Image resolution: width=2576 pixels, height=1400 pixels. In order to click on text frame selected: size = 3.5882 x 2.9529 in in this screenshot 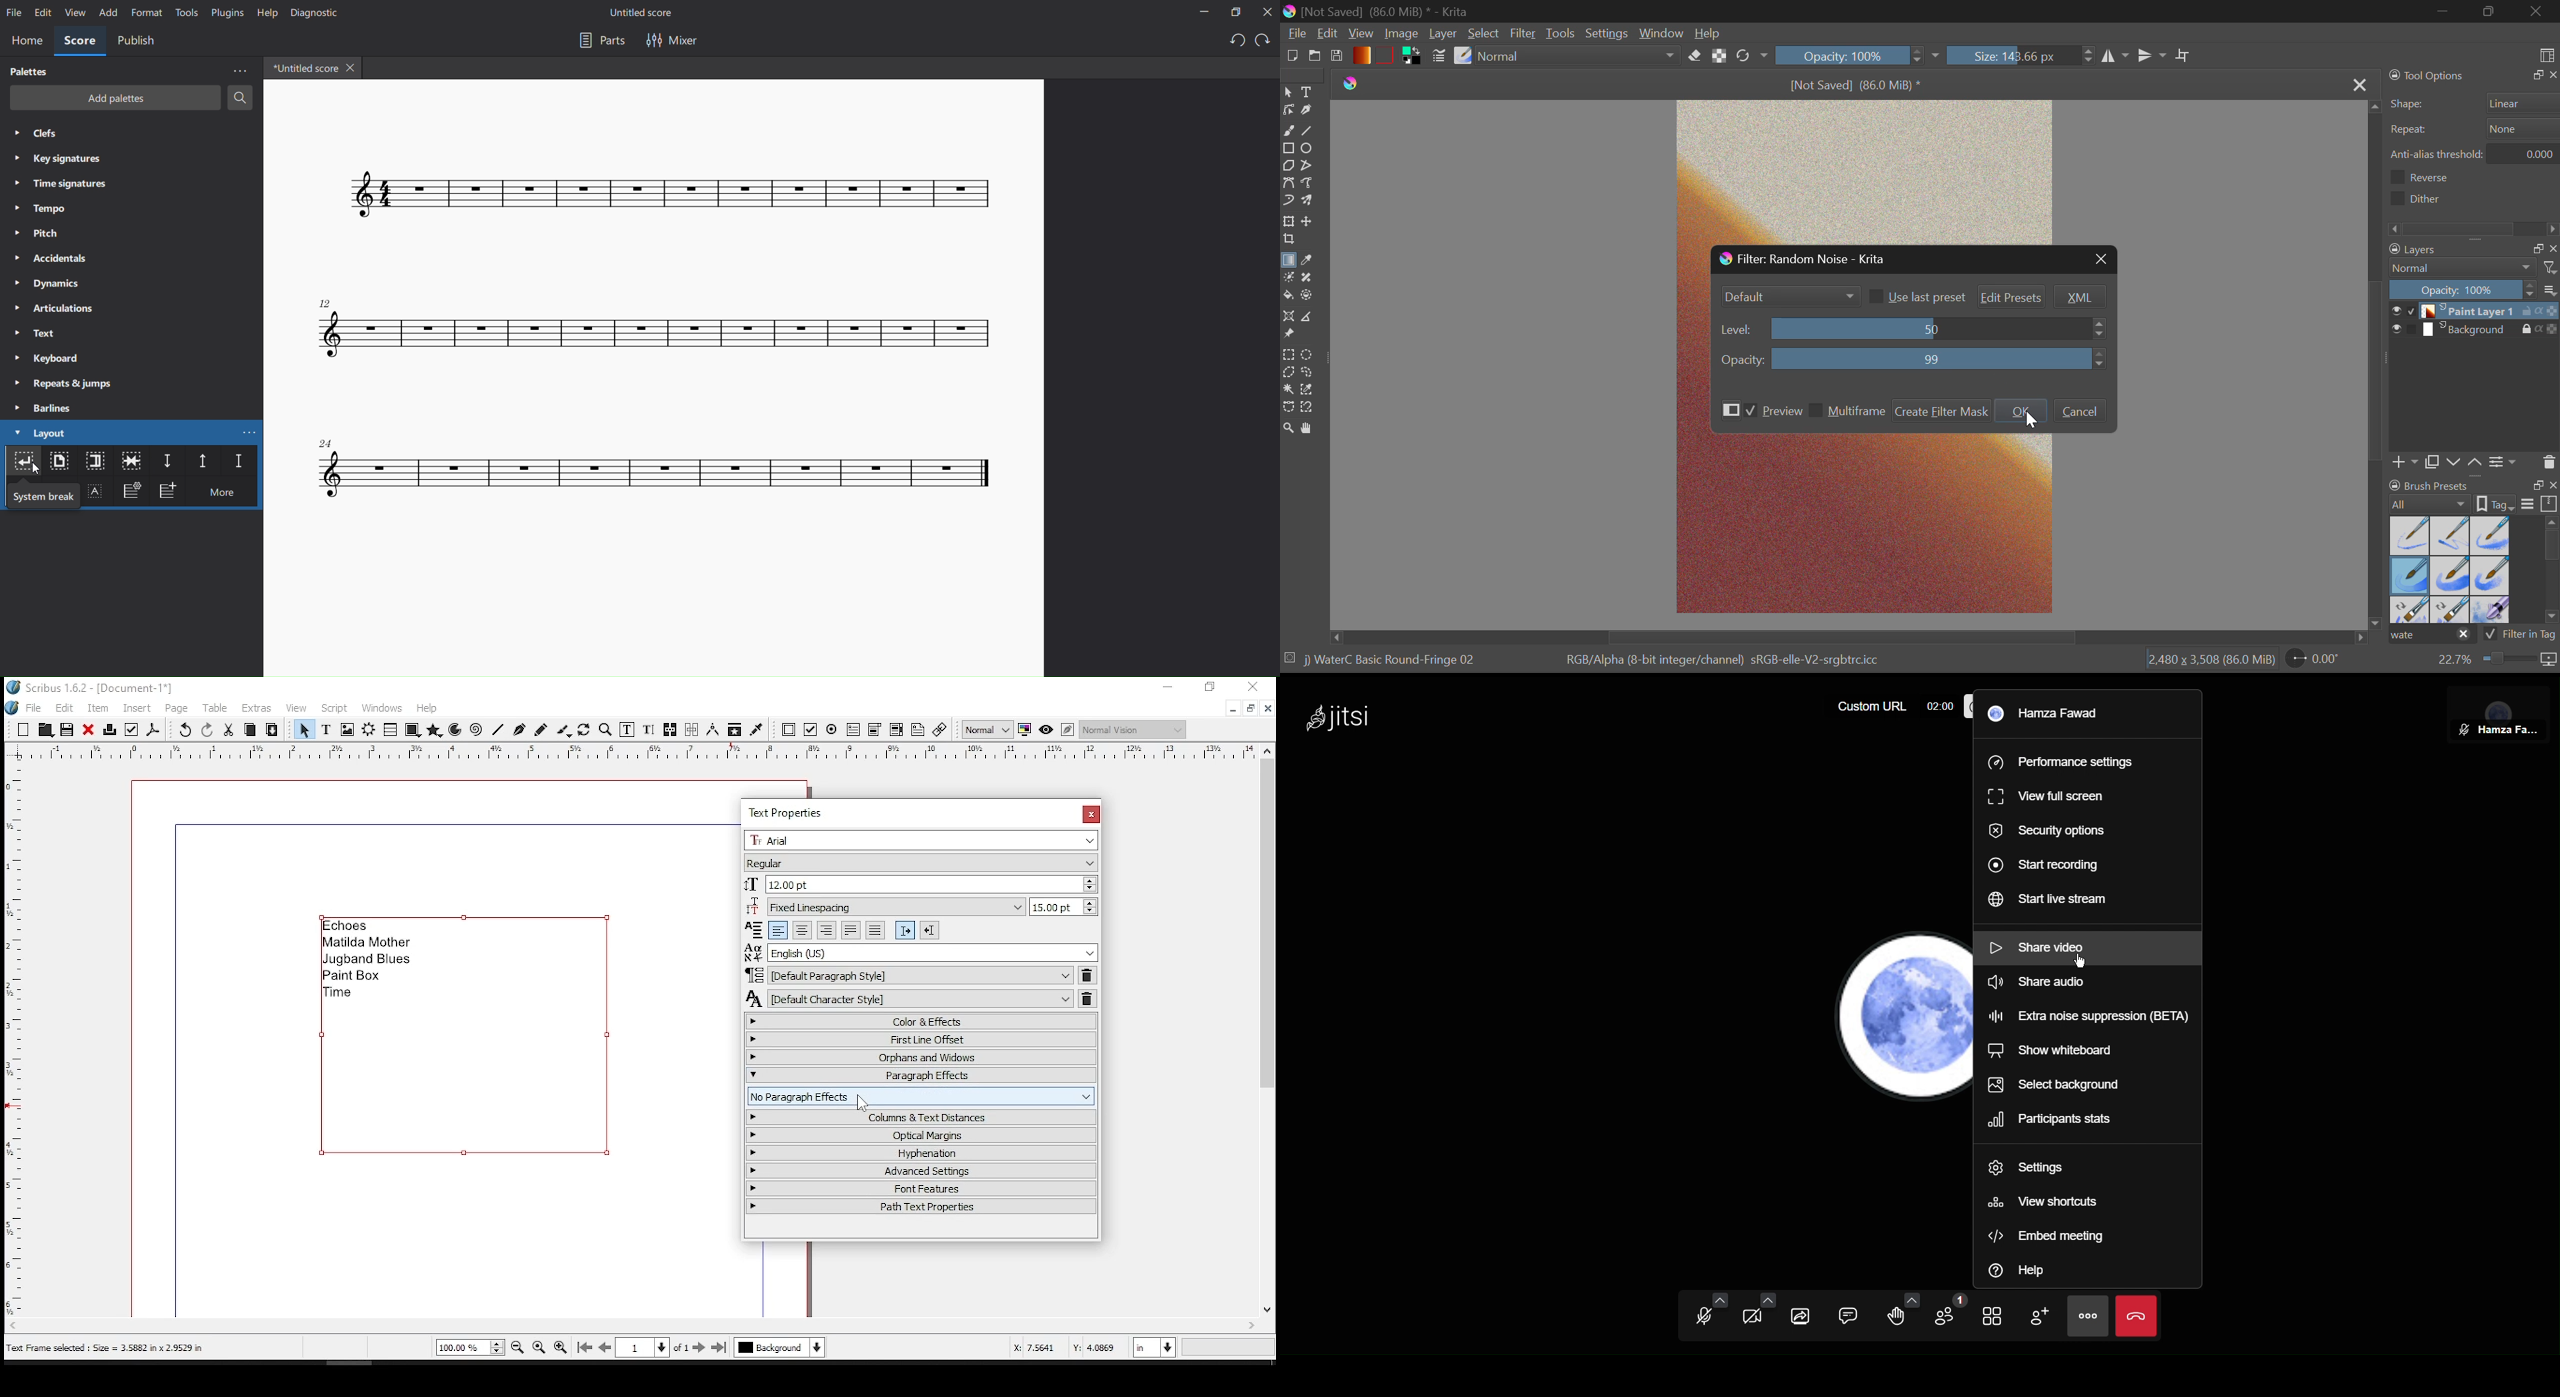, I will do `click(111, 1348)`.